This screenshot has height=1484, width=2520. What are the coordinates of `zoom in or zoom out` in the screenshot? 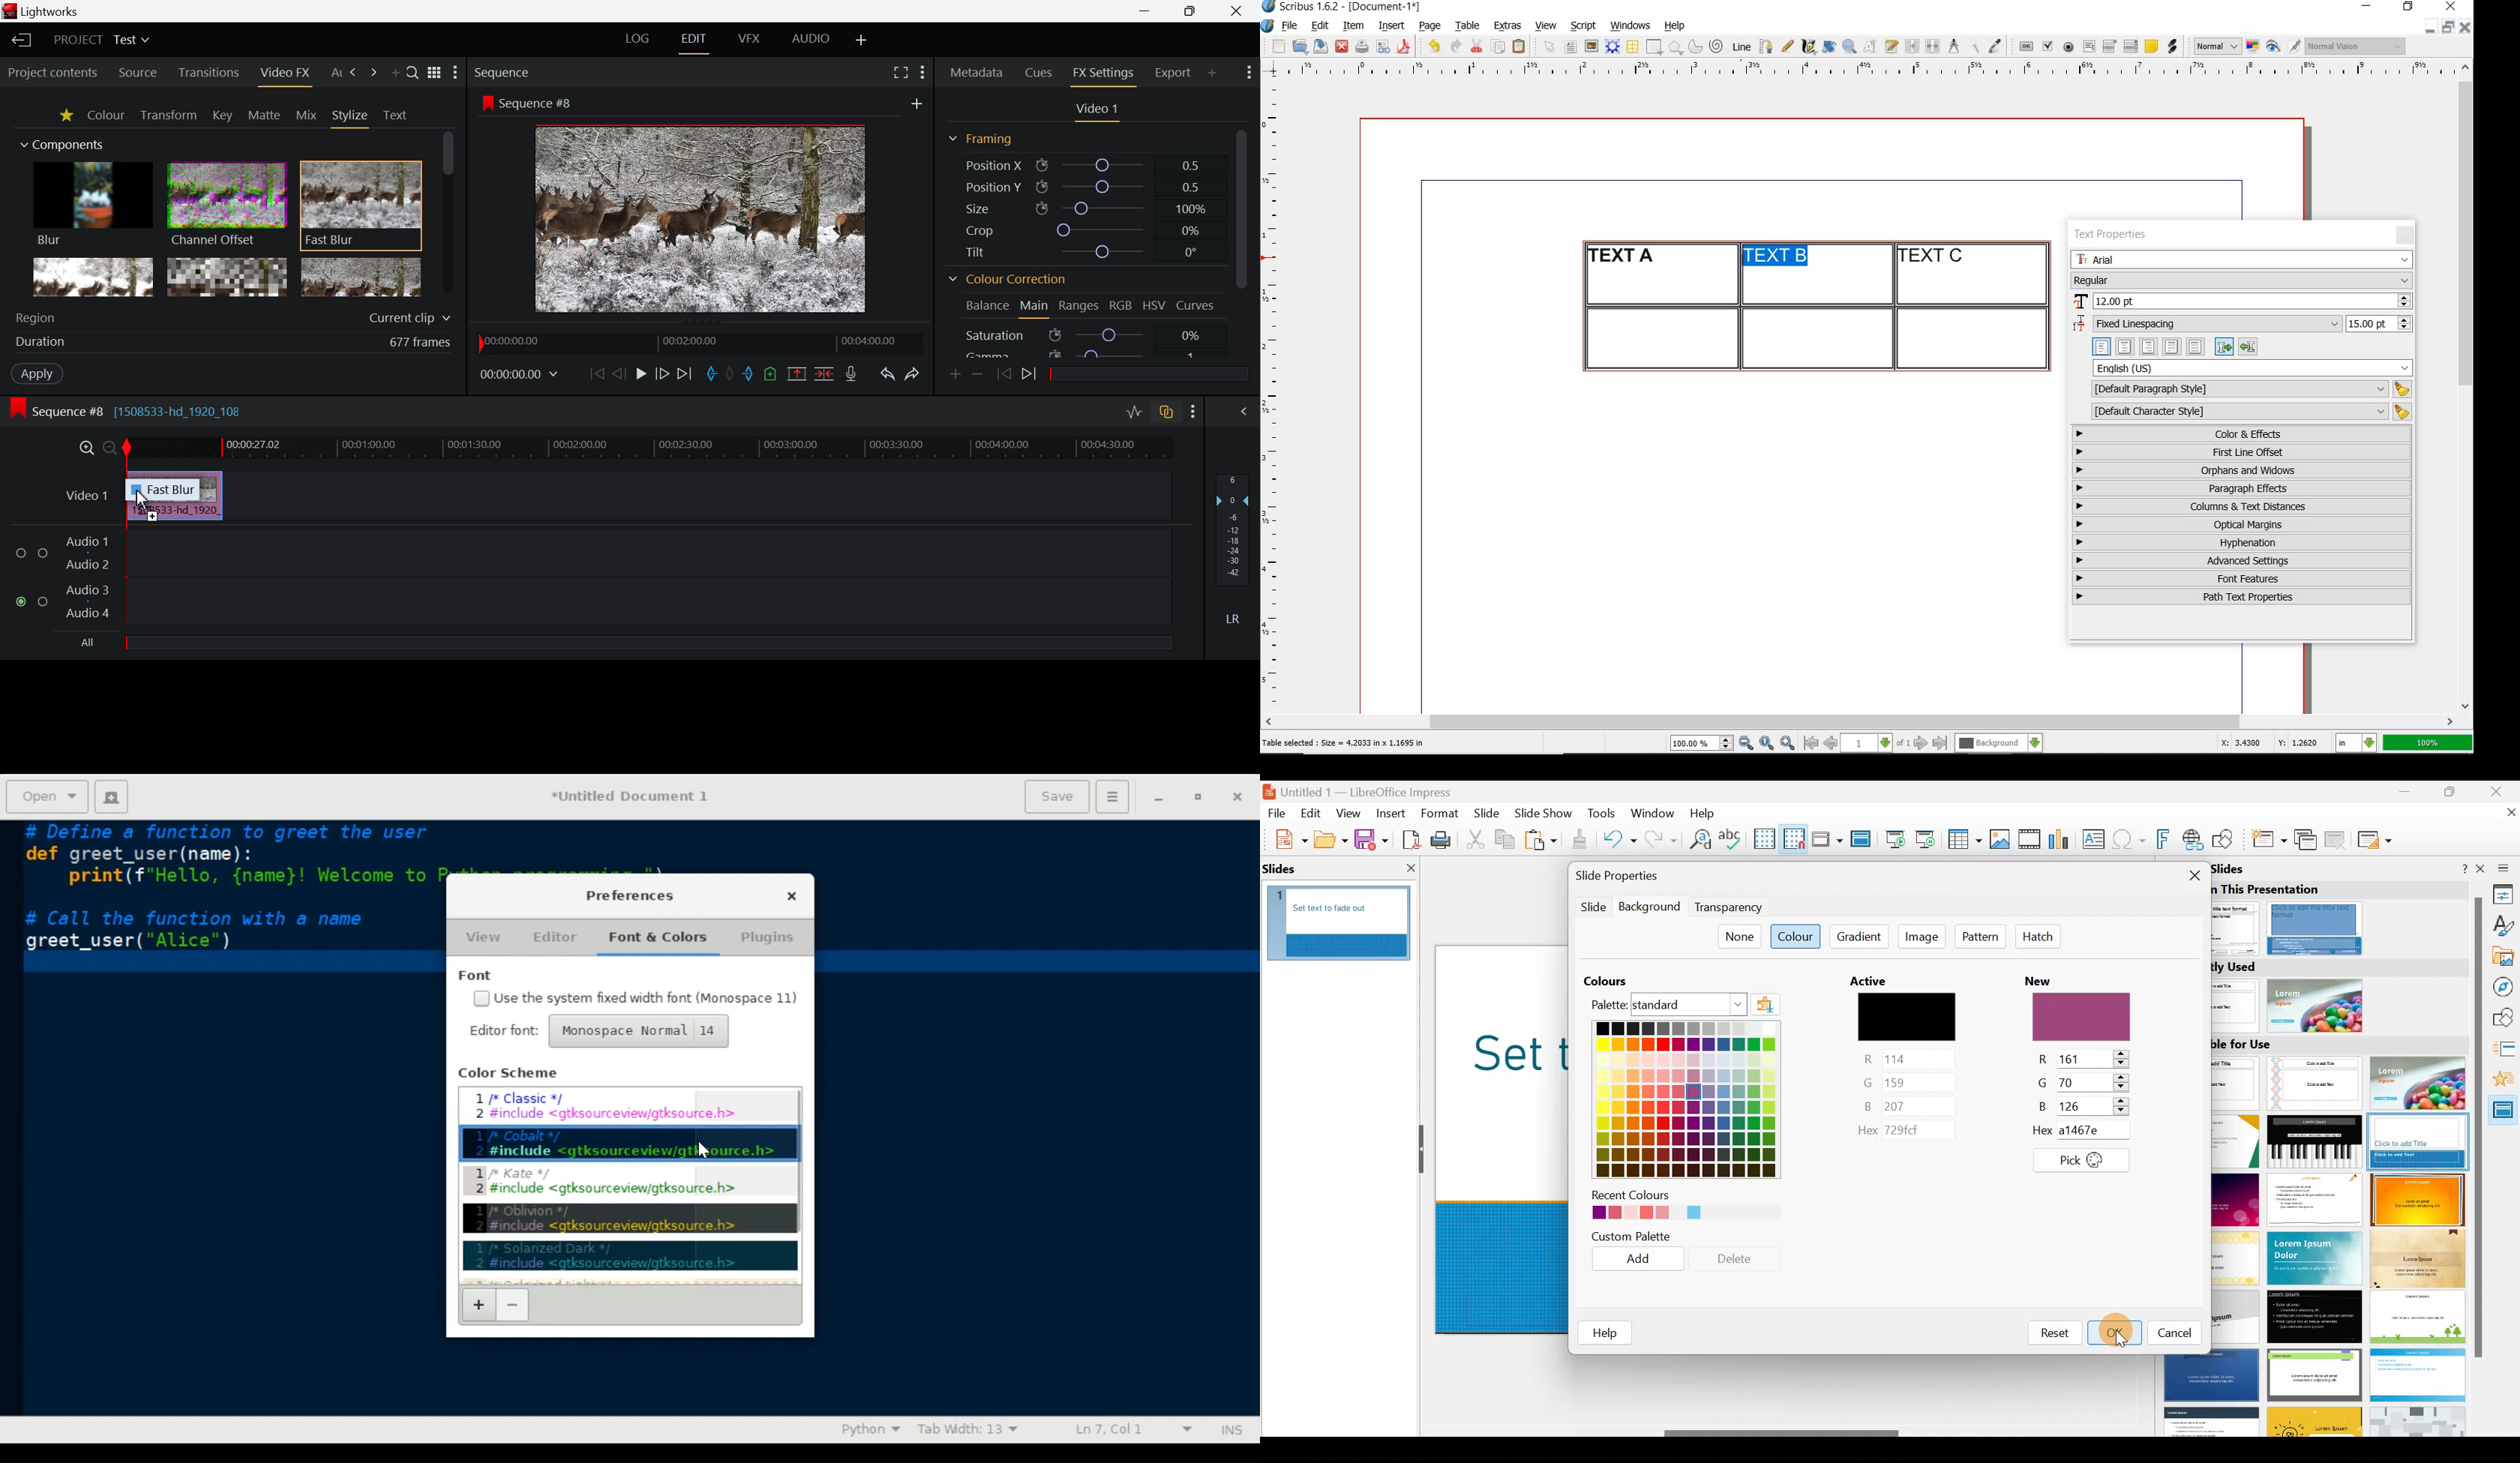 It's located at (1850, 46).